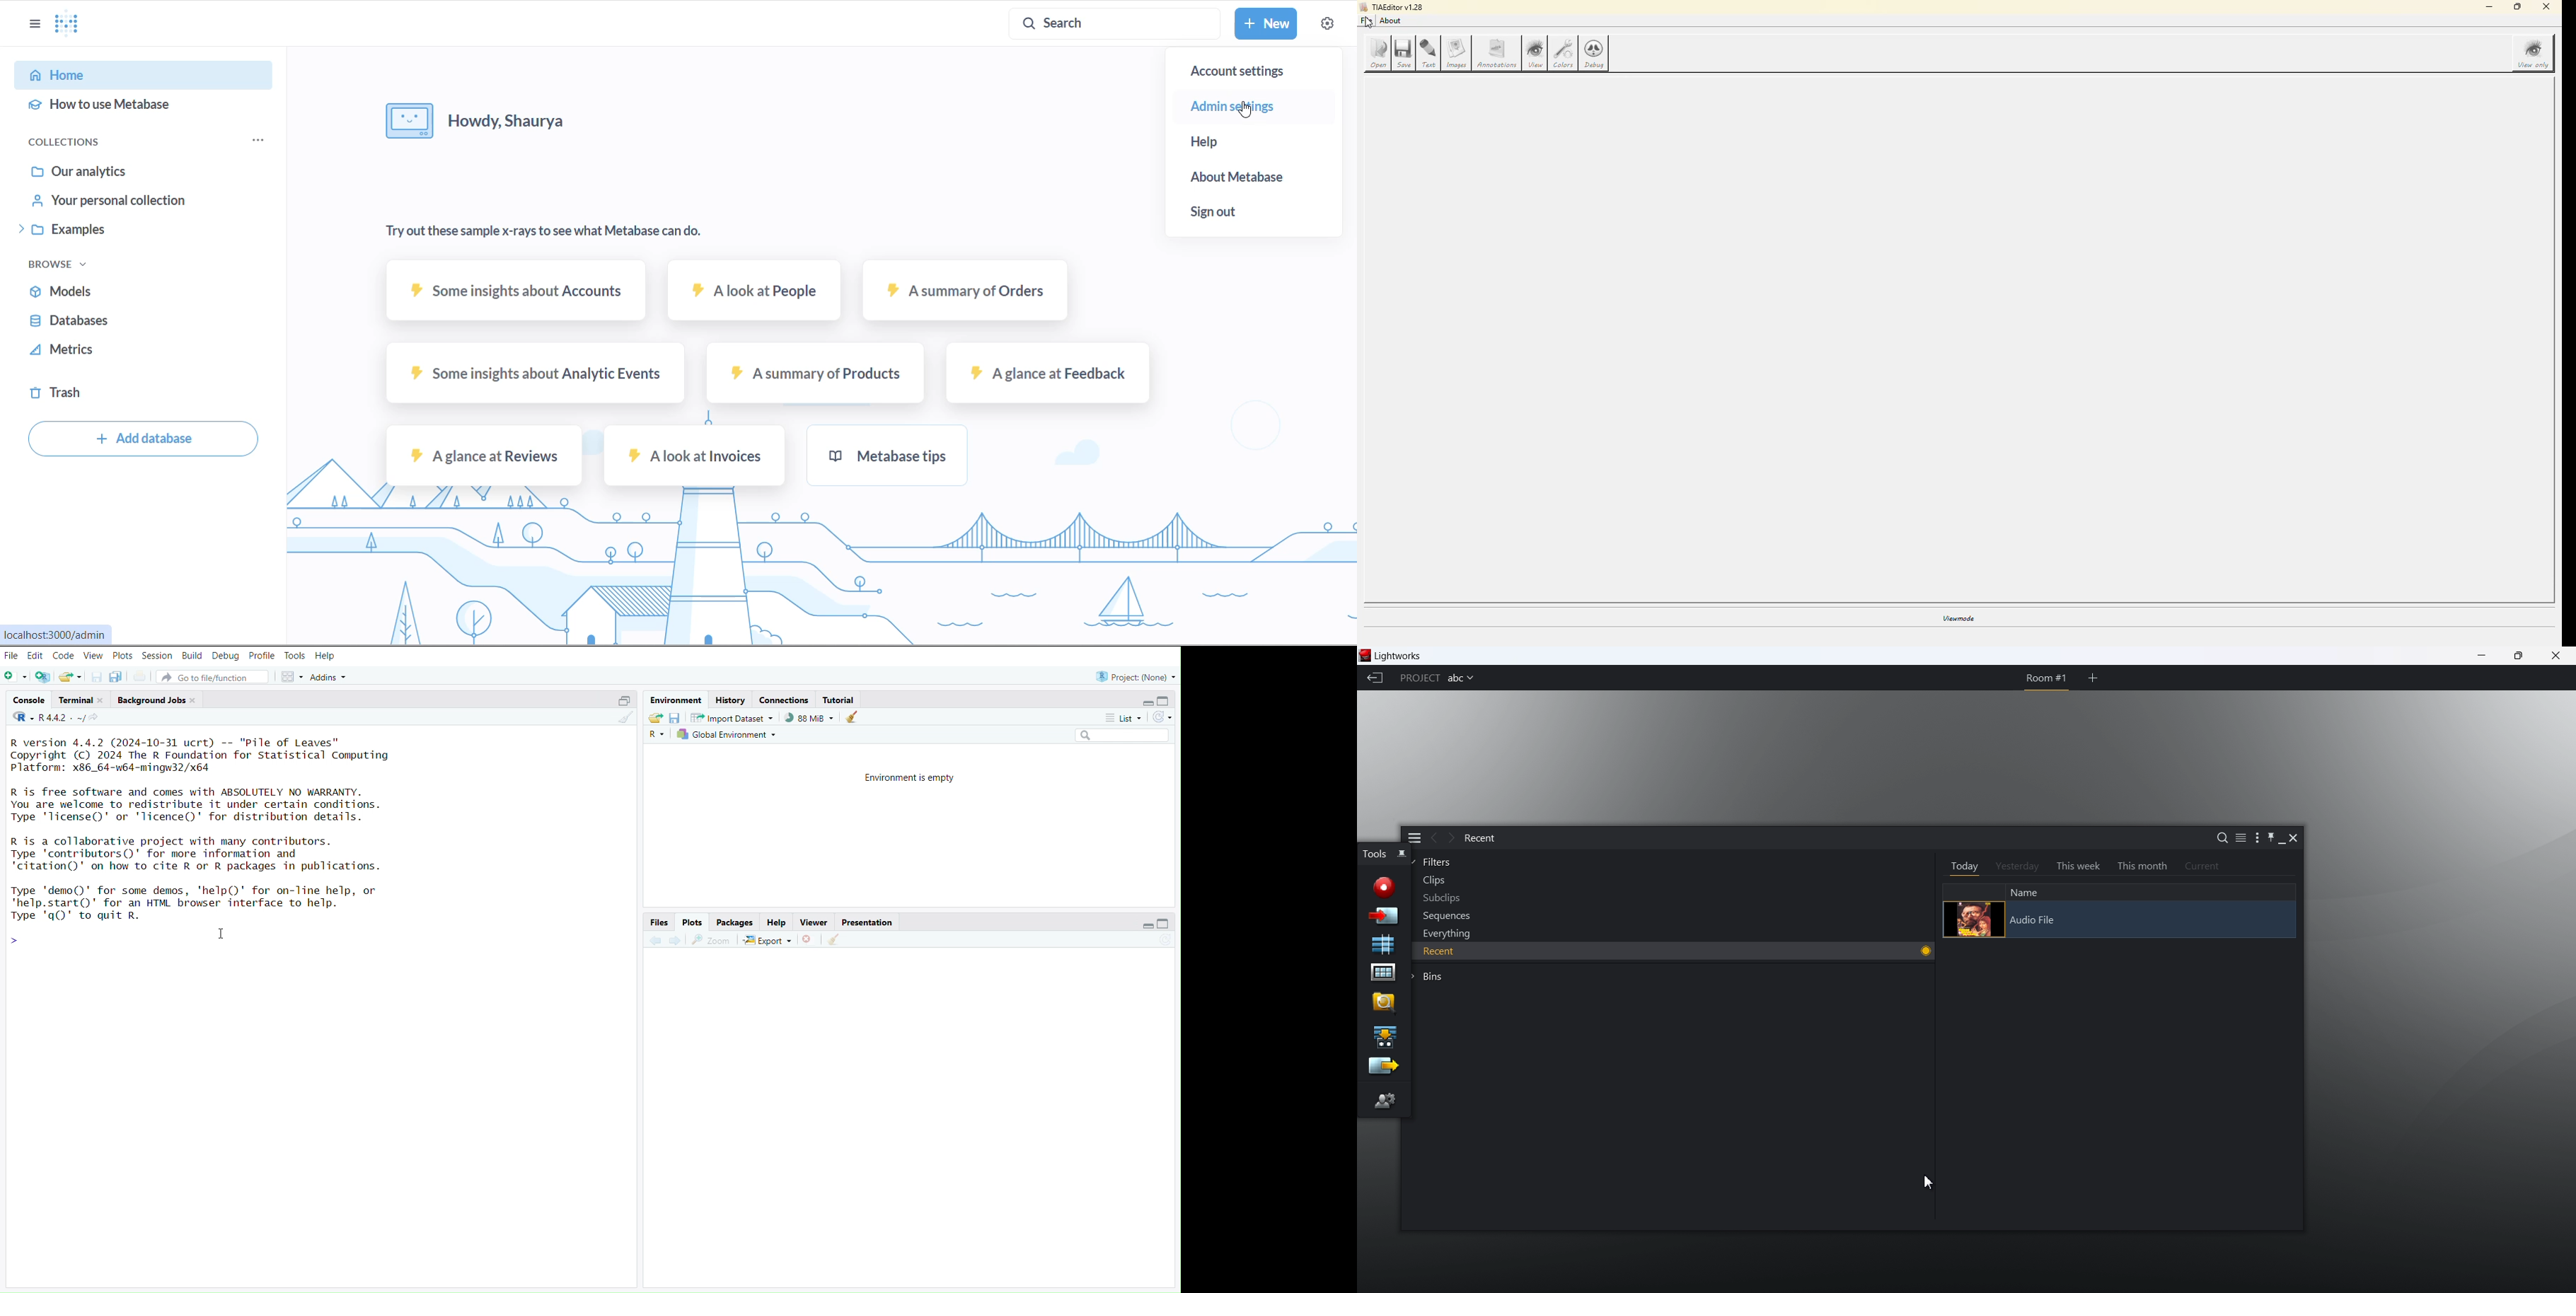 This screenshot has width=2576, height=1316. What do you see at coordinates (1960, 866) in the screenshot?
I see `today` at bounding box center [1960, 866].